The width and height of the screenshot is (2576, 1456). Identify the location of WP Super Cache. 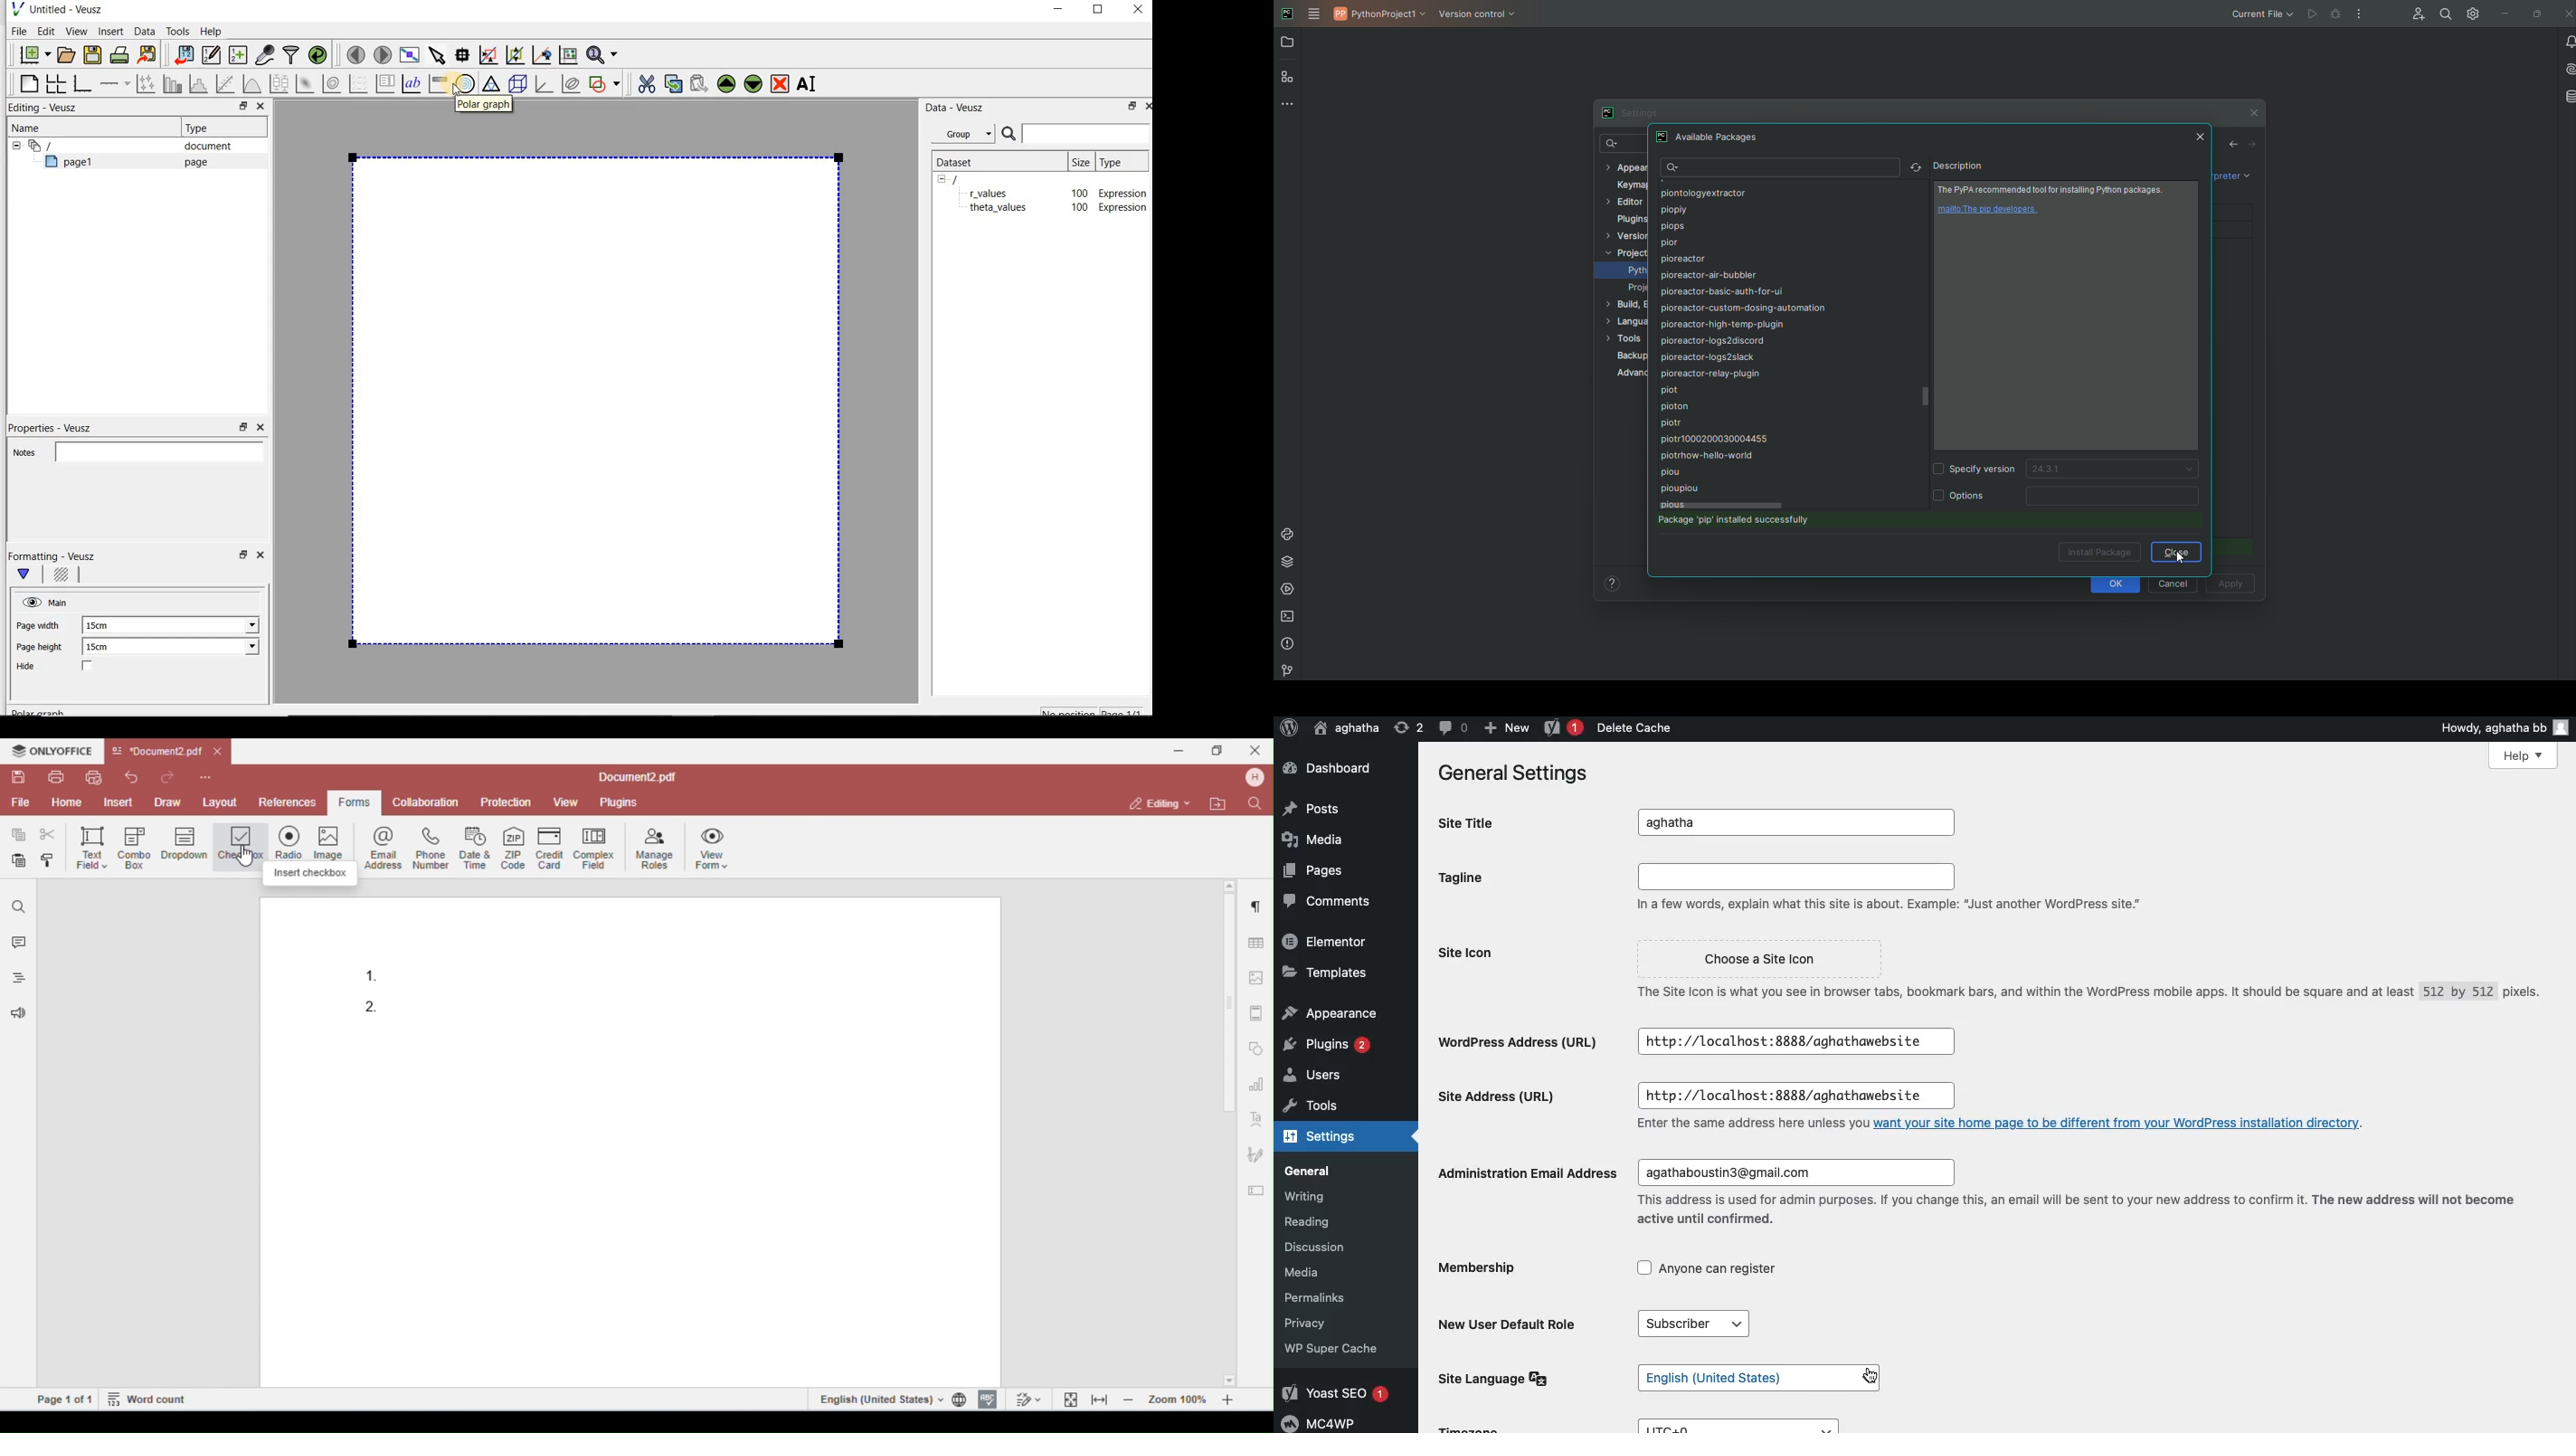
(1334, 1348).